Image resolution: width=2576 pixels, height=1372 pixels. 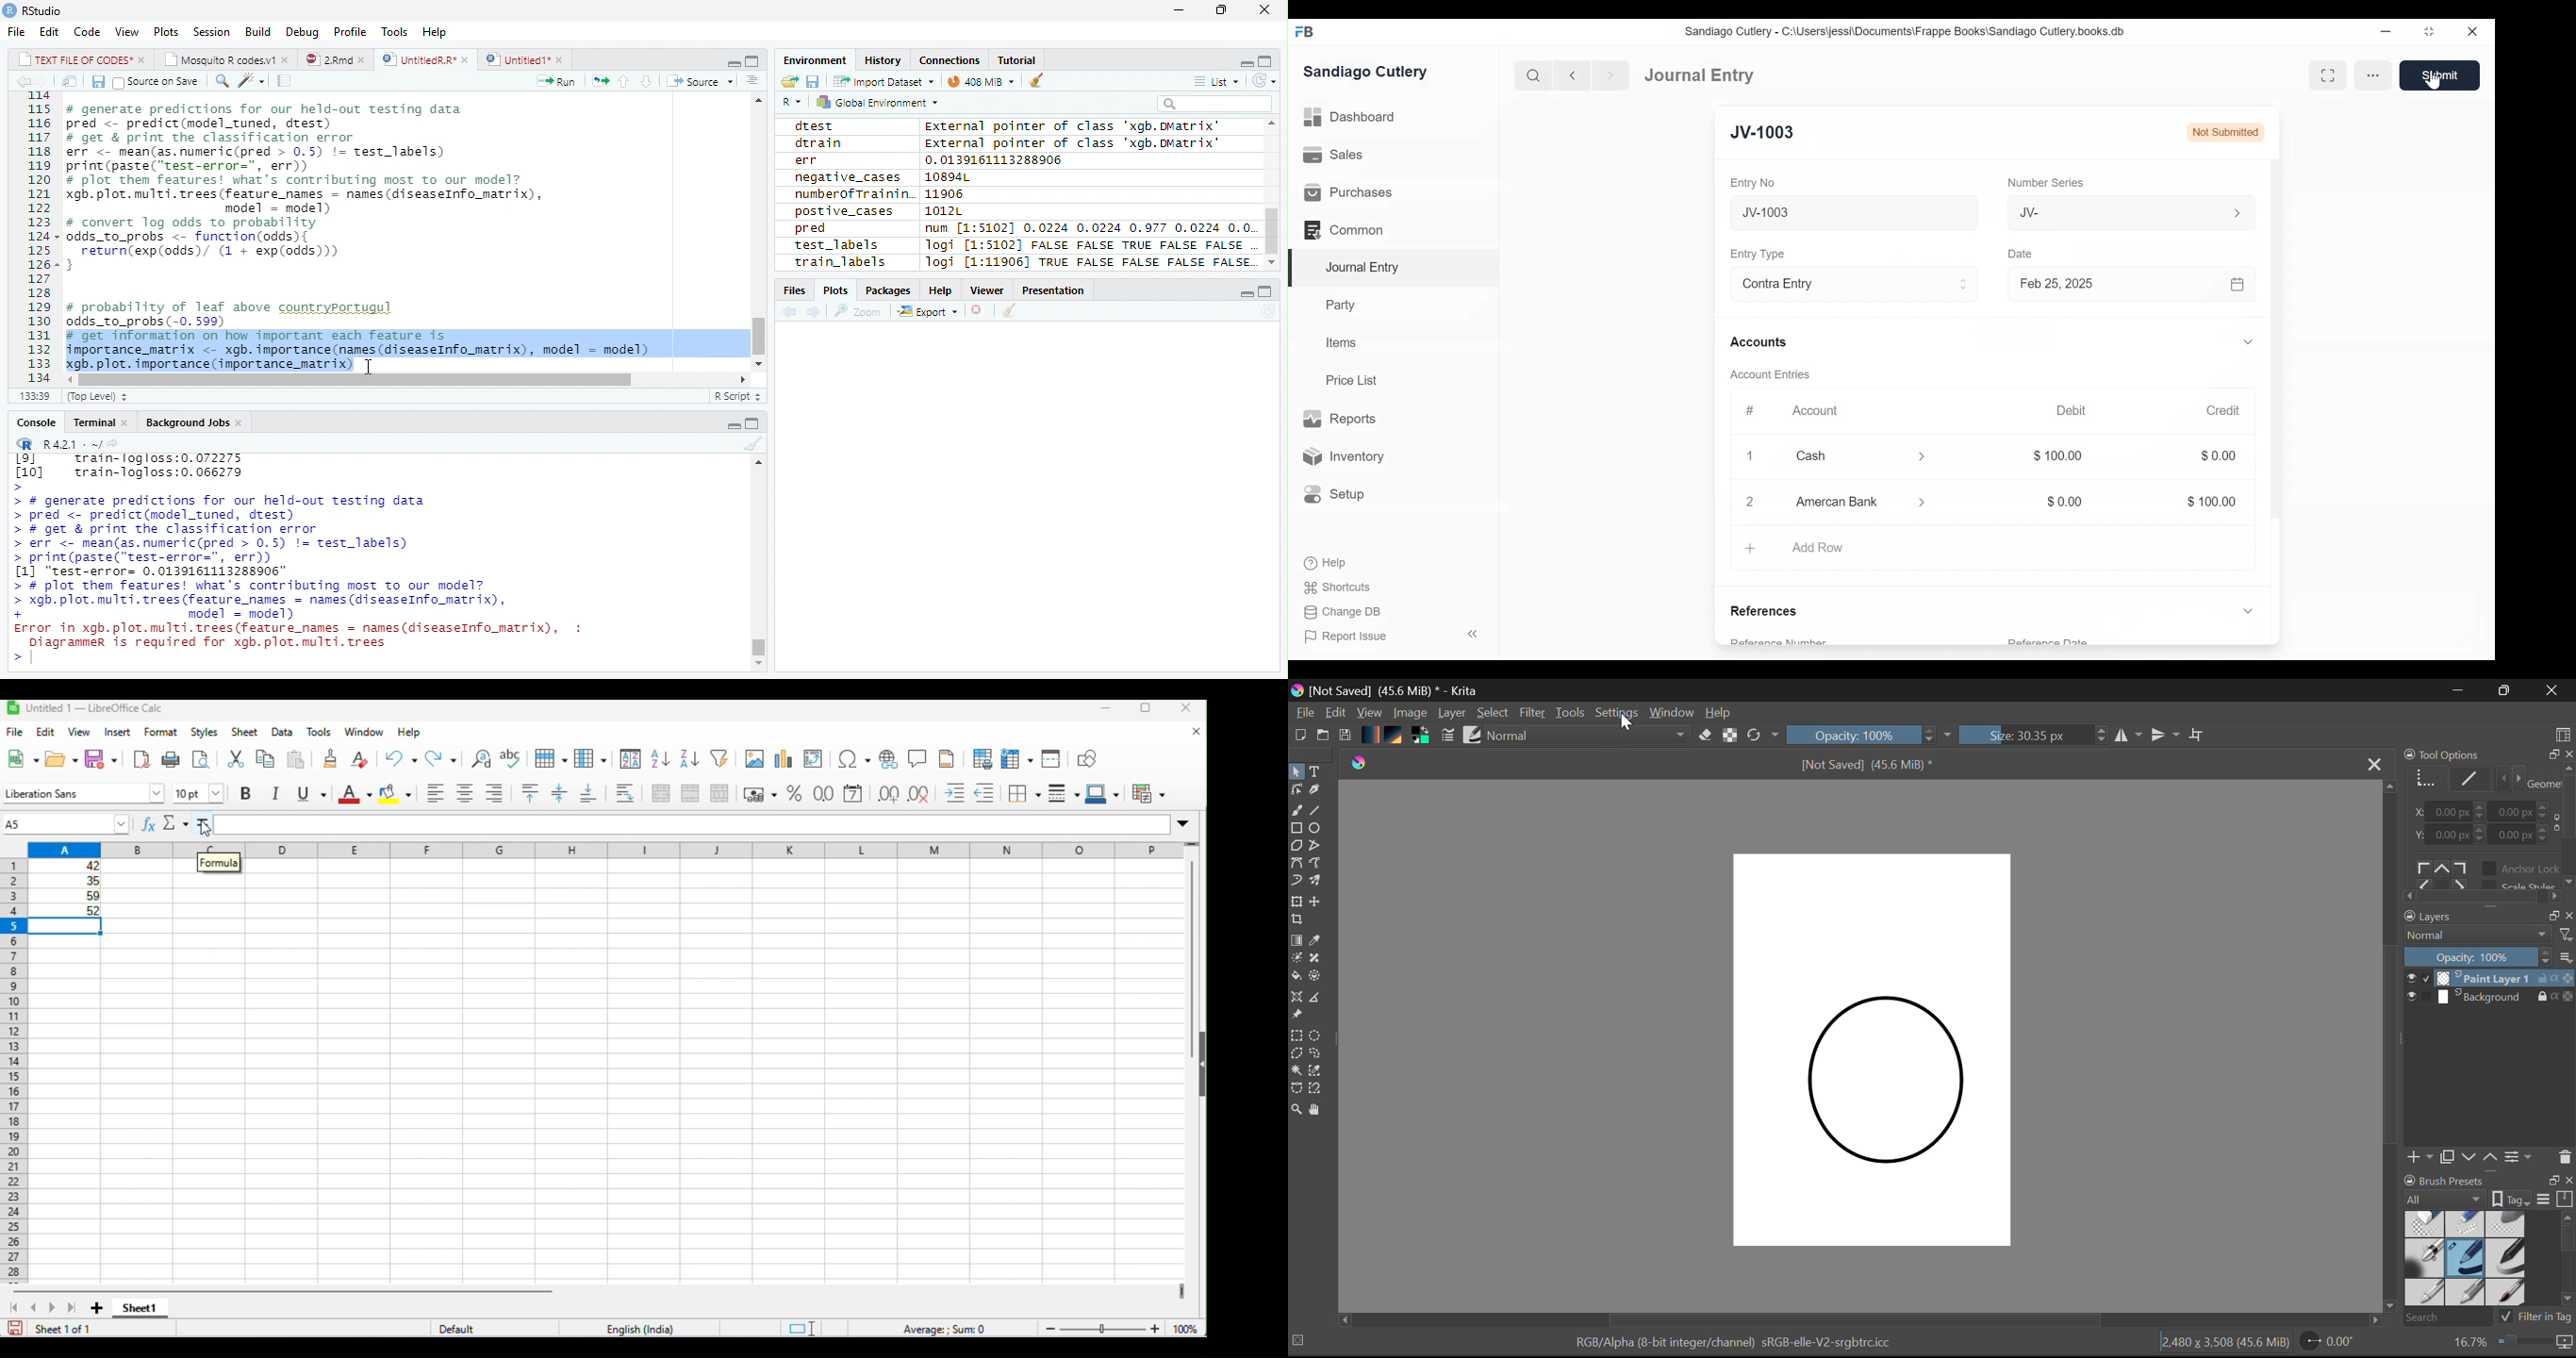 I want to click on Colors in use, so click(x=1424, y=737).